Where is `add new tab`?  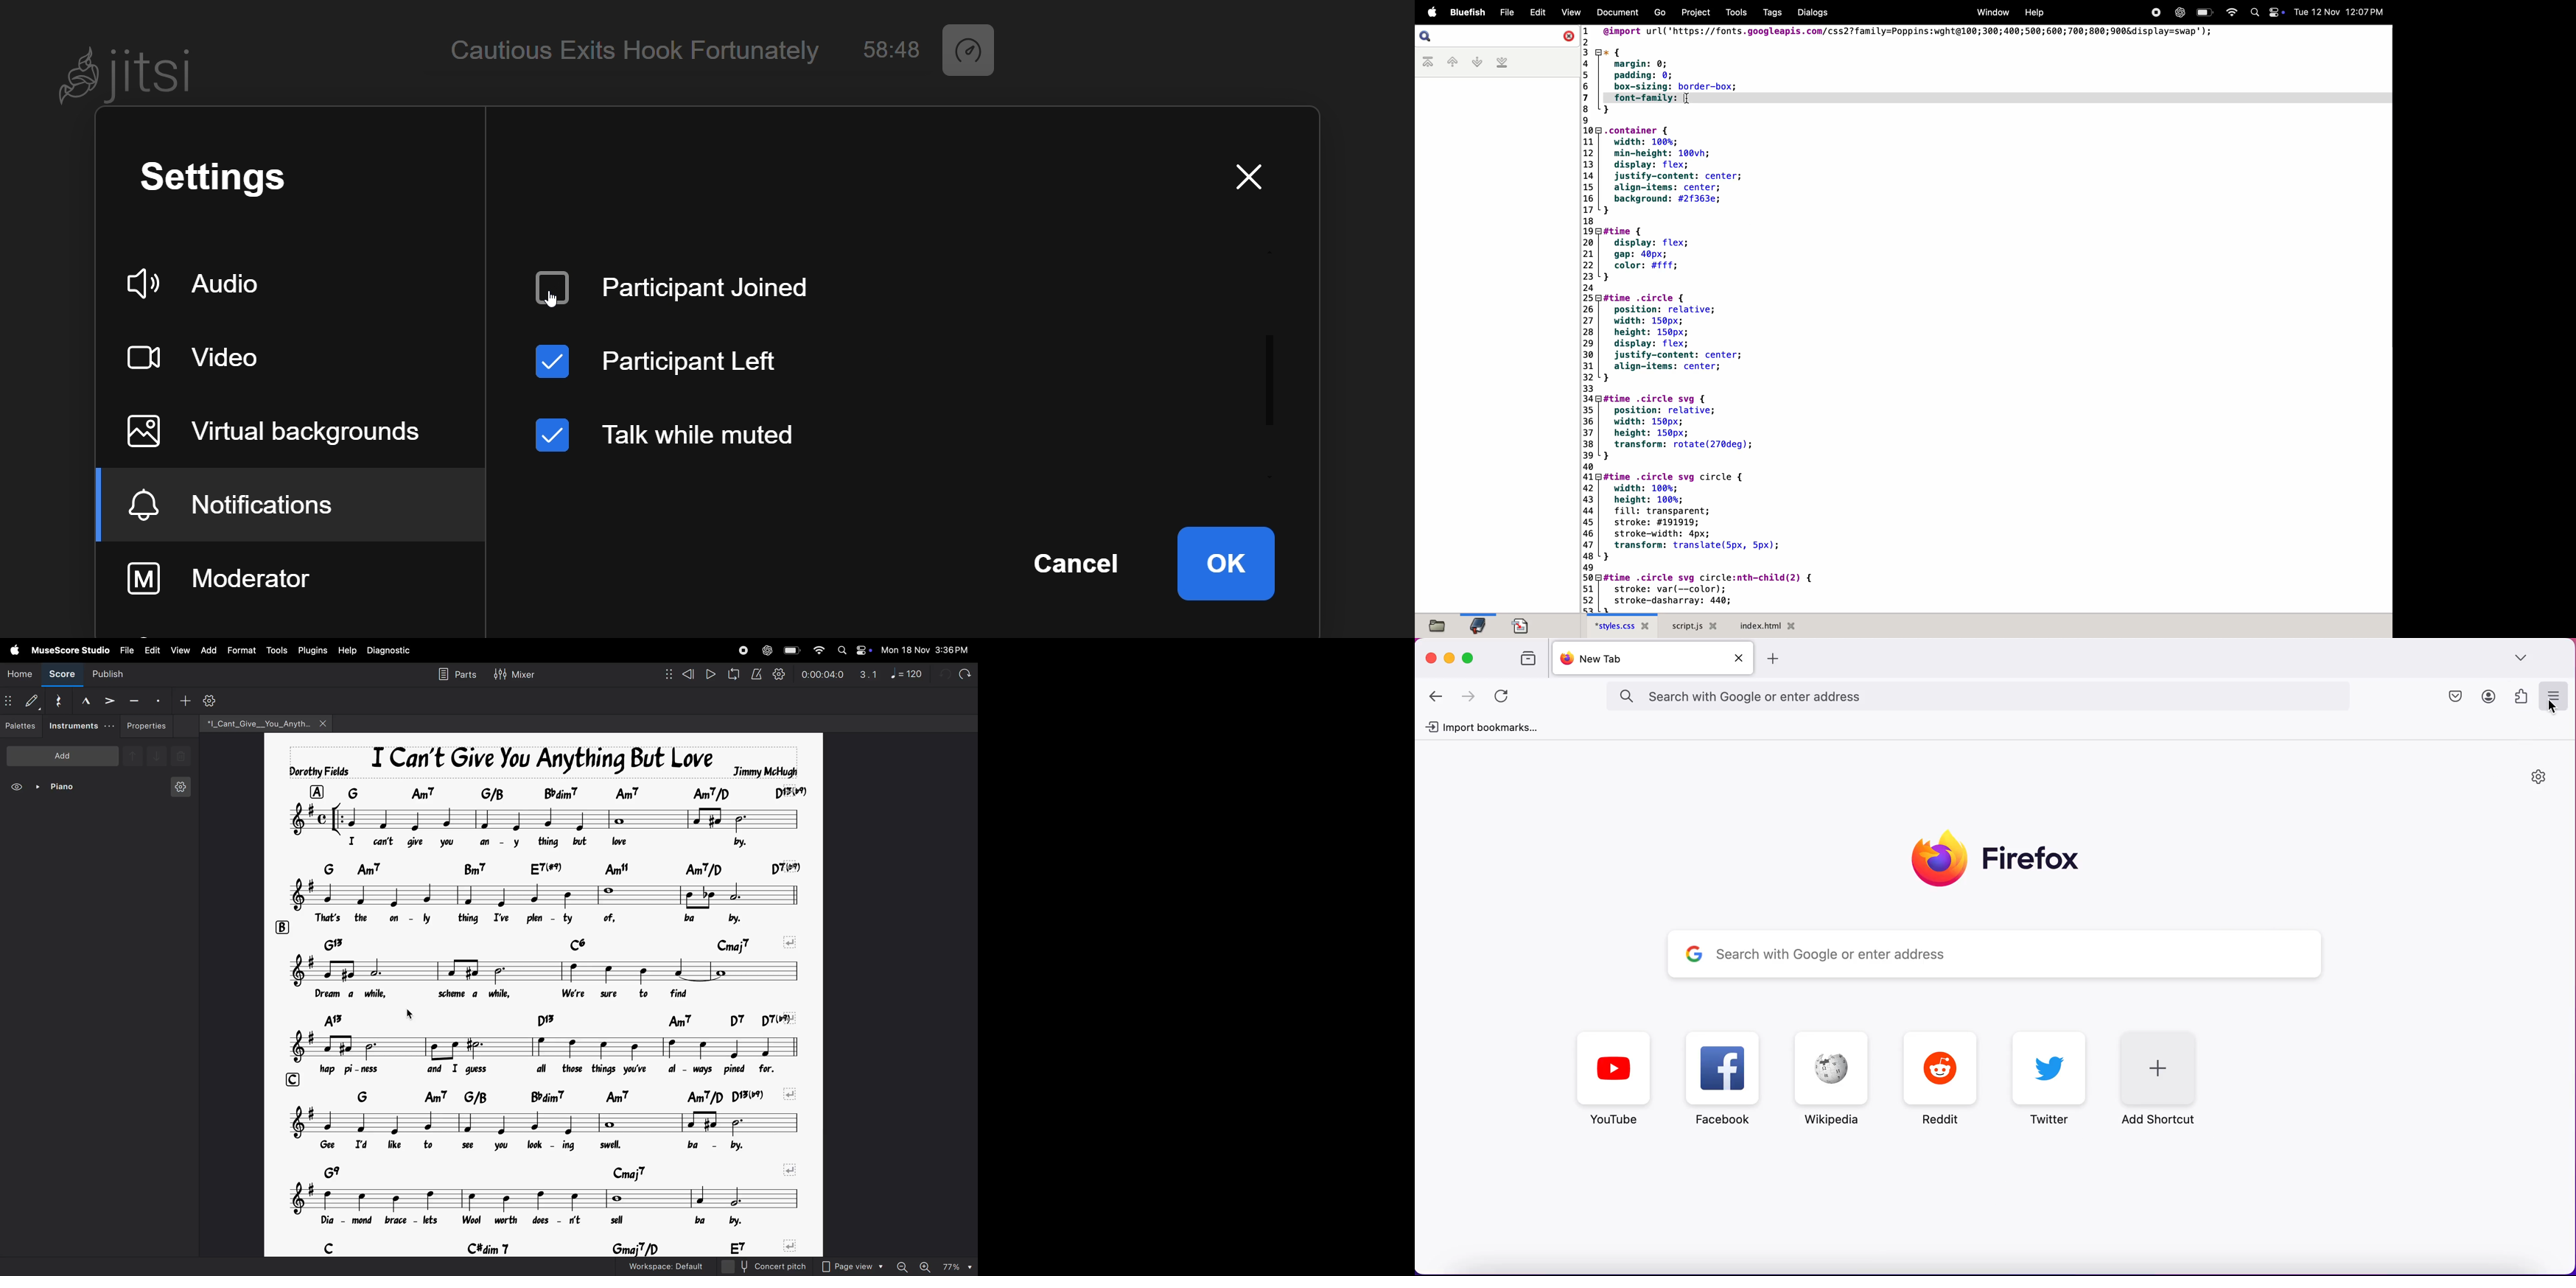
add new tab is located at coordinates (1777, 659).